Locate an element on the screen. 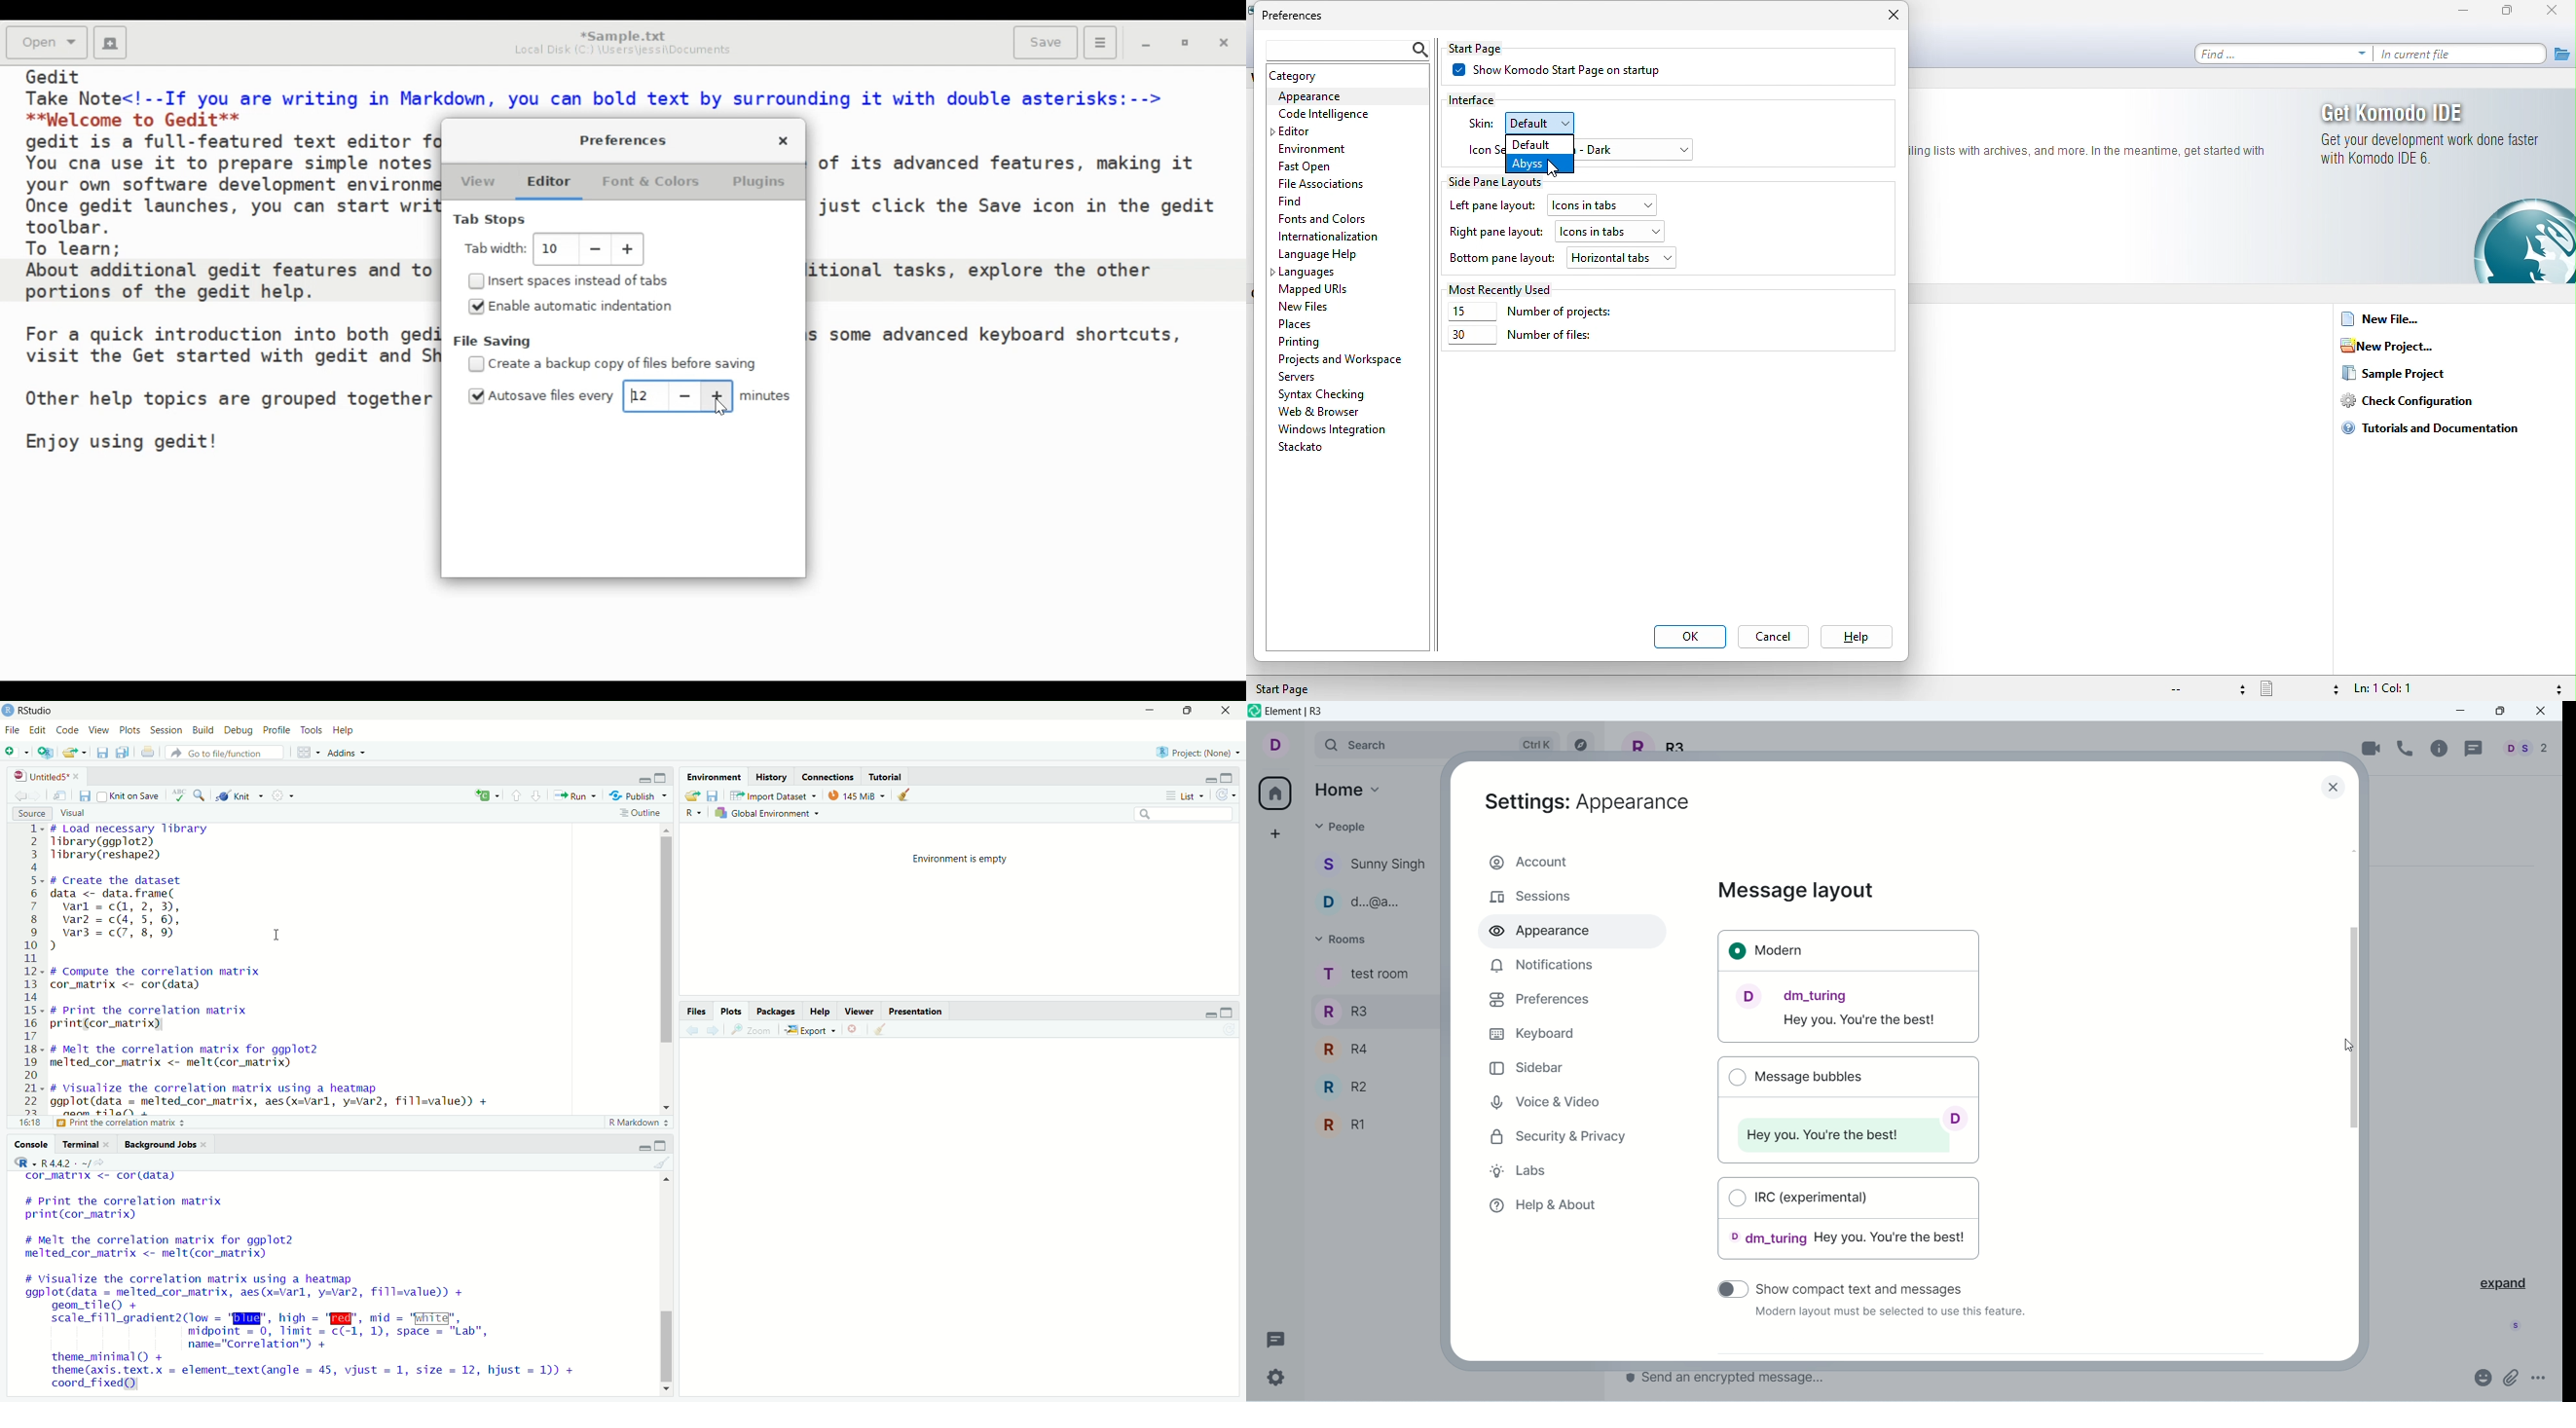  search is located at coordinates (1439, 744).